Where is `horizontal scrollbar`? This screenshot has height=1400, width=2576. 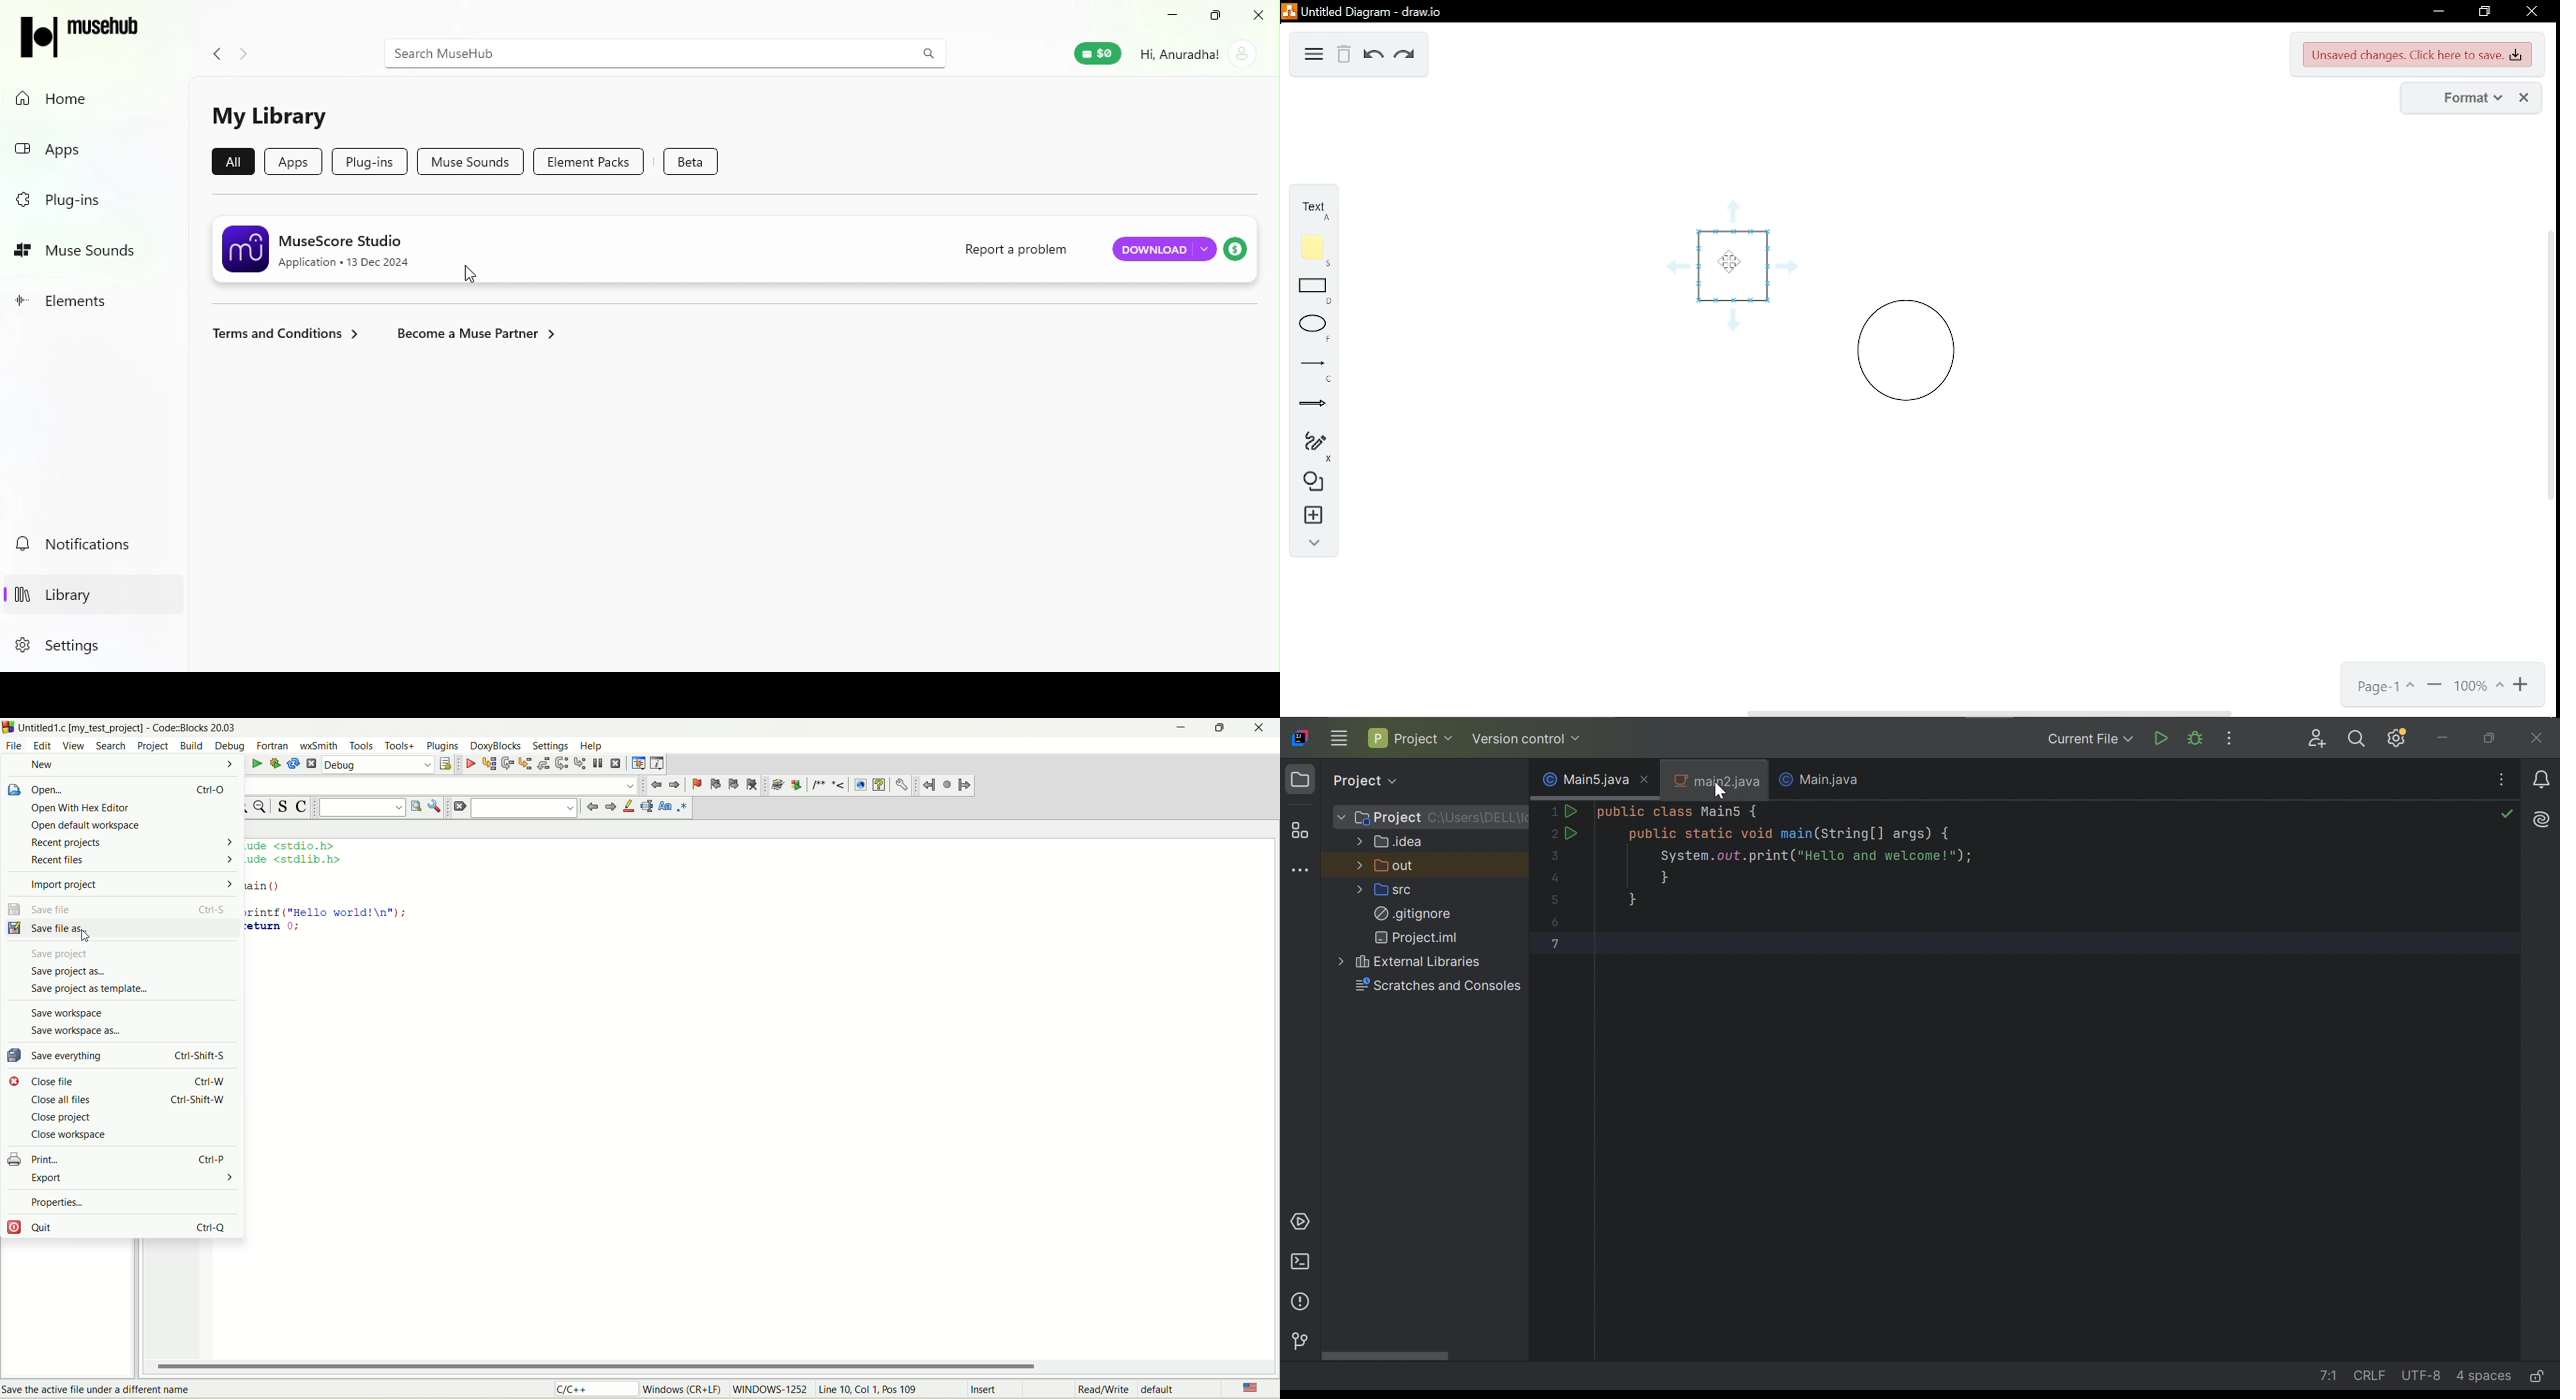 horizontal scrollbar is located at coordinates (1988, 713).